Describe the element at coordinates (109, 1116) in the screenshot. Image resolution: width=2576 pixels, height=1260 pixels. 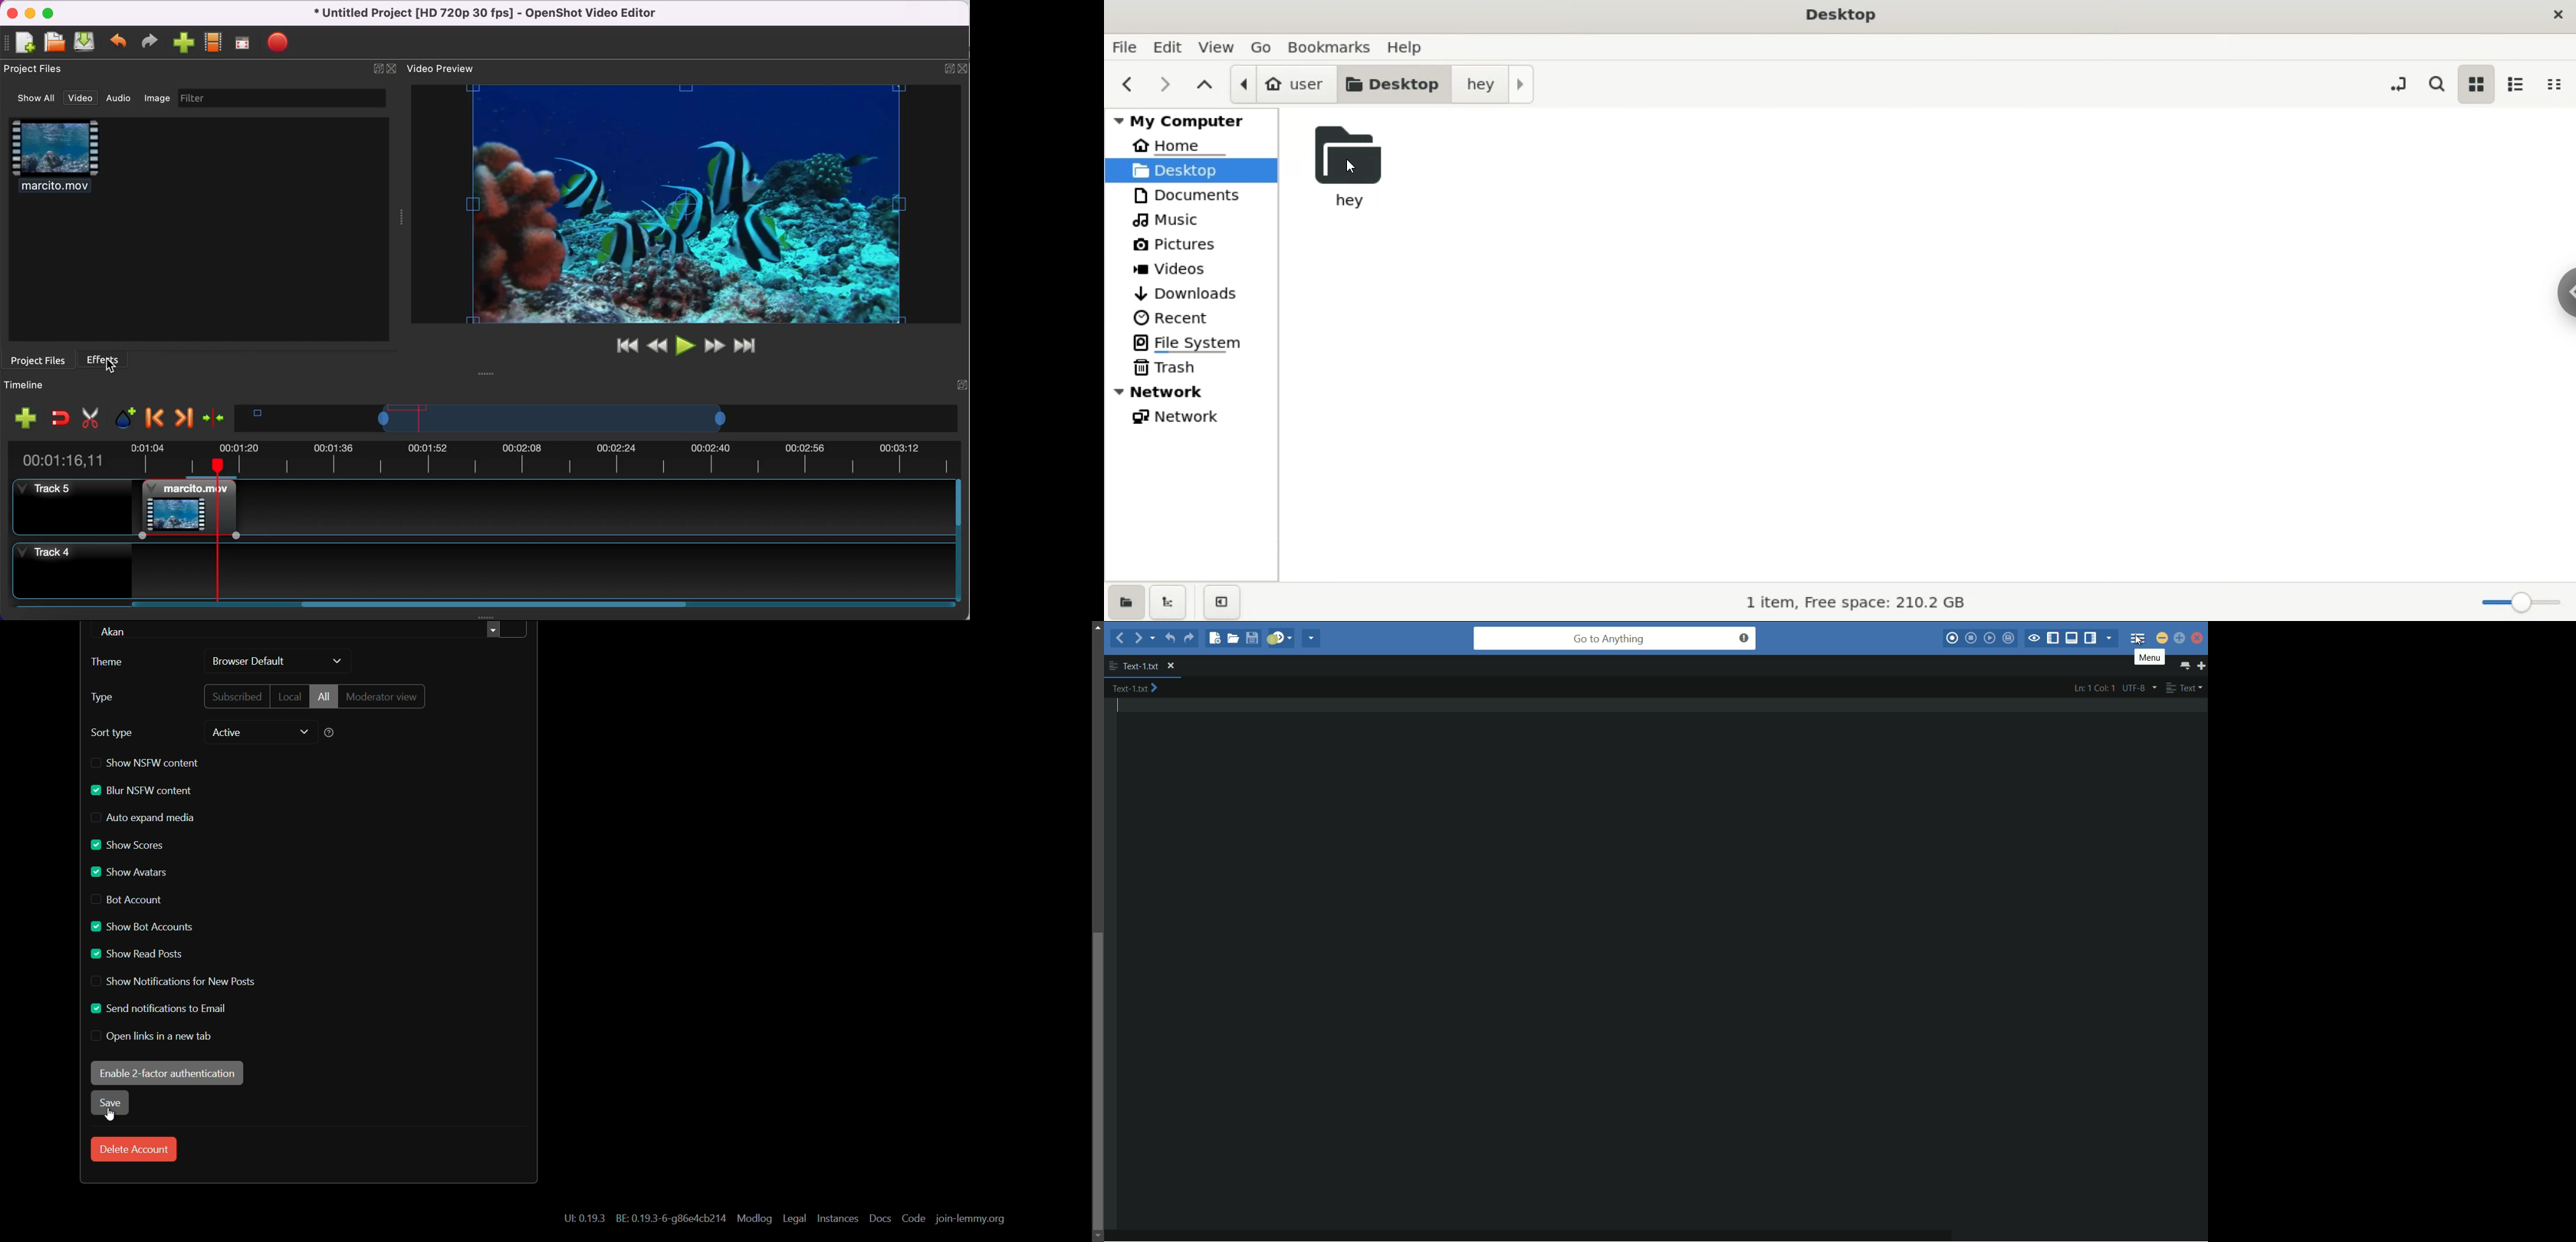
I see `cursor` at that location.